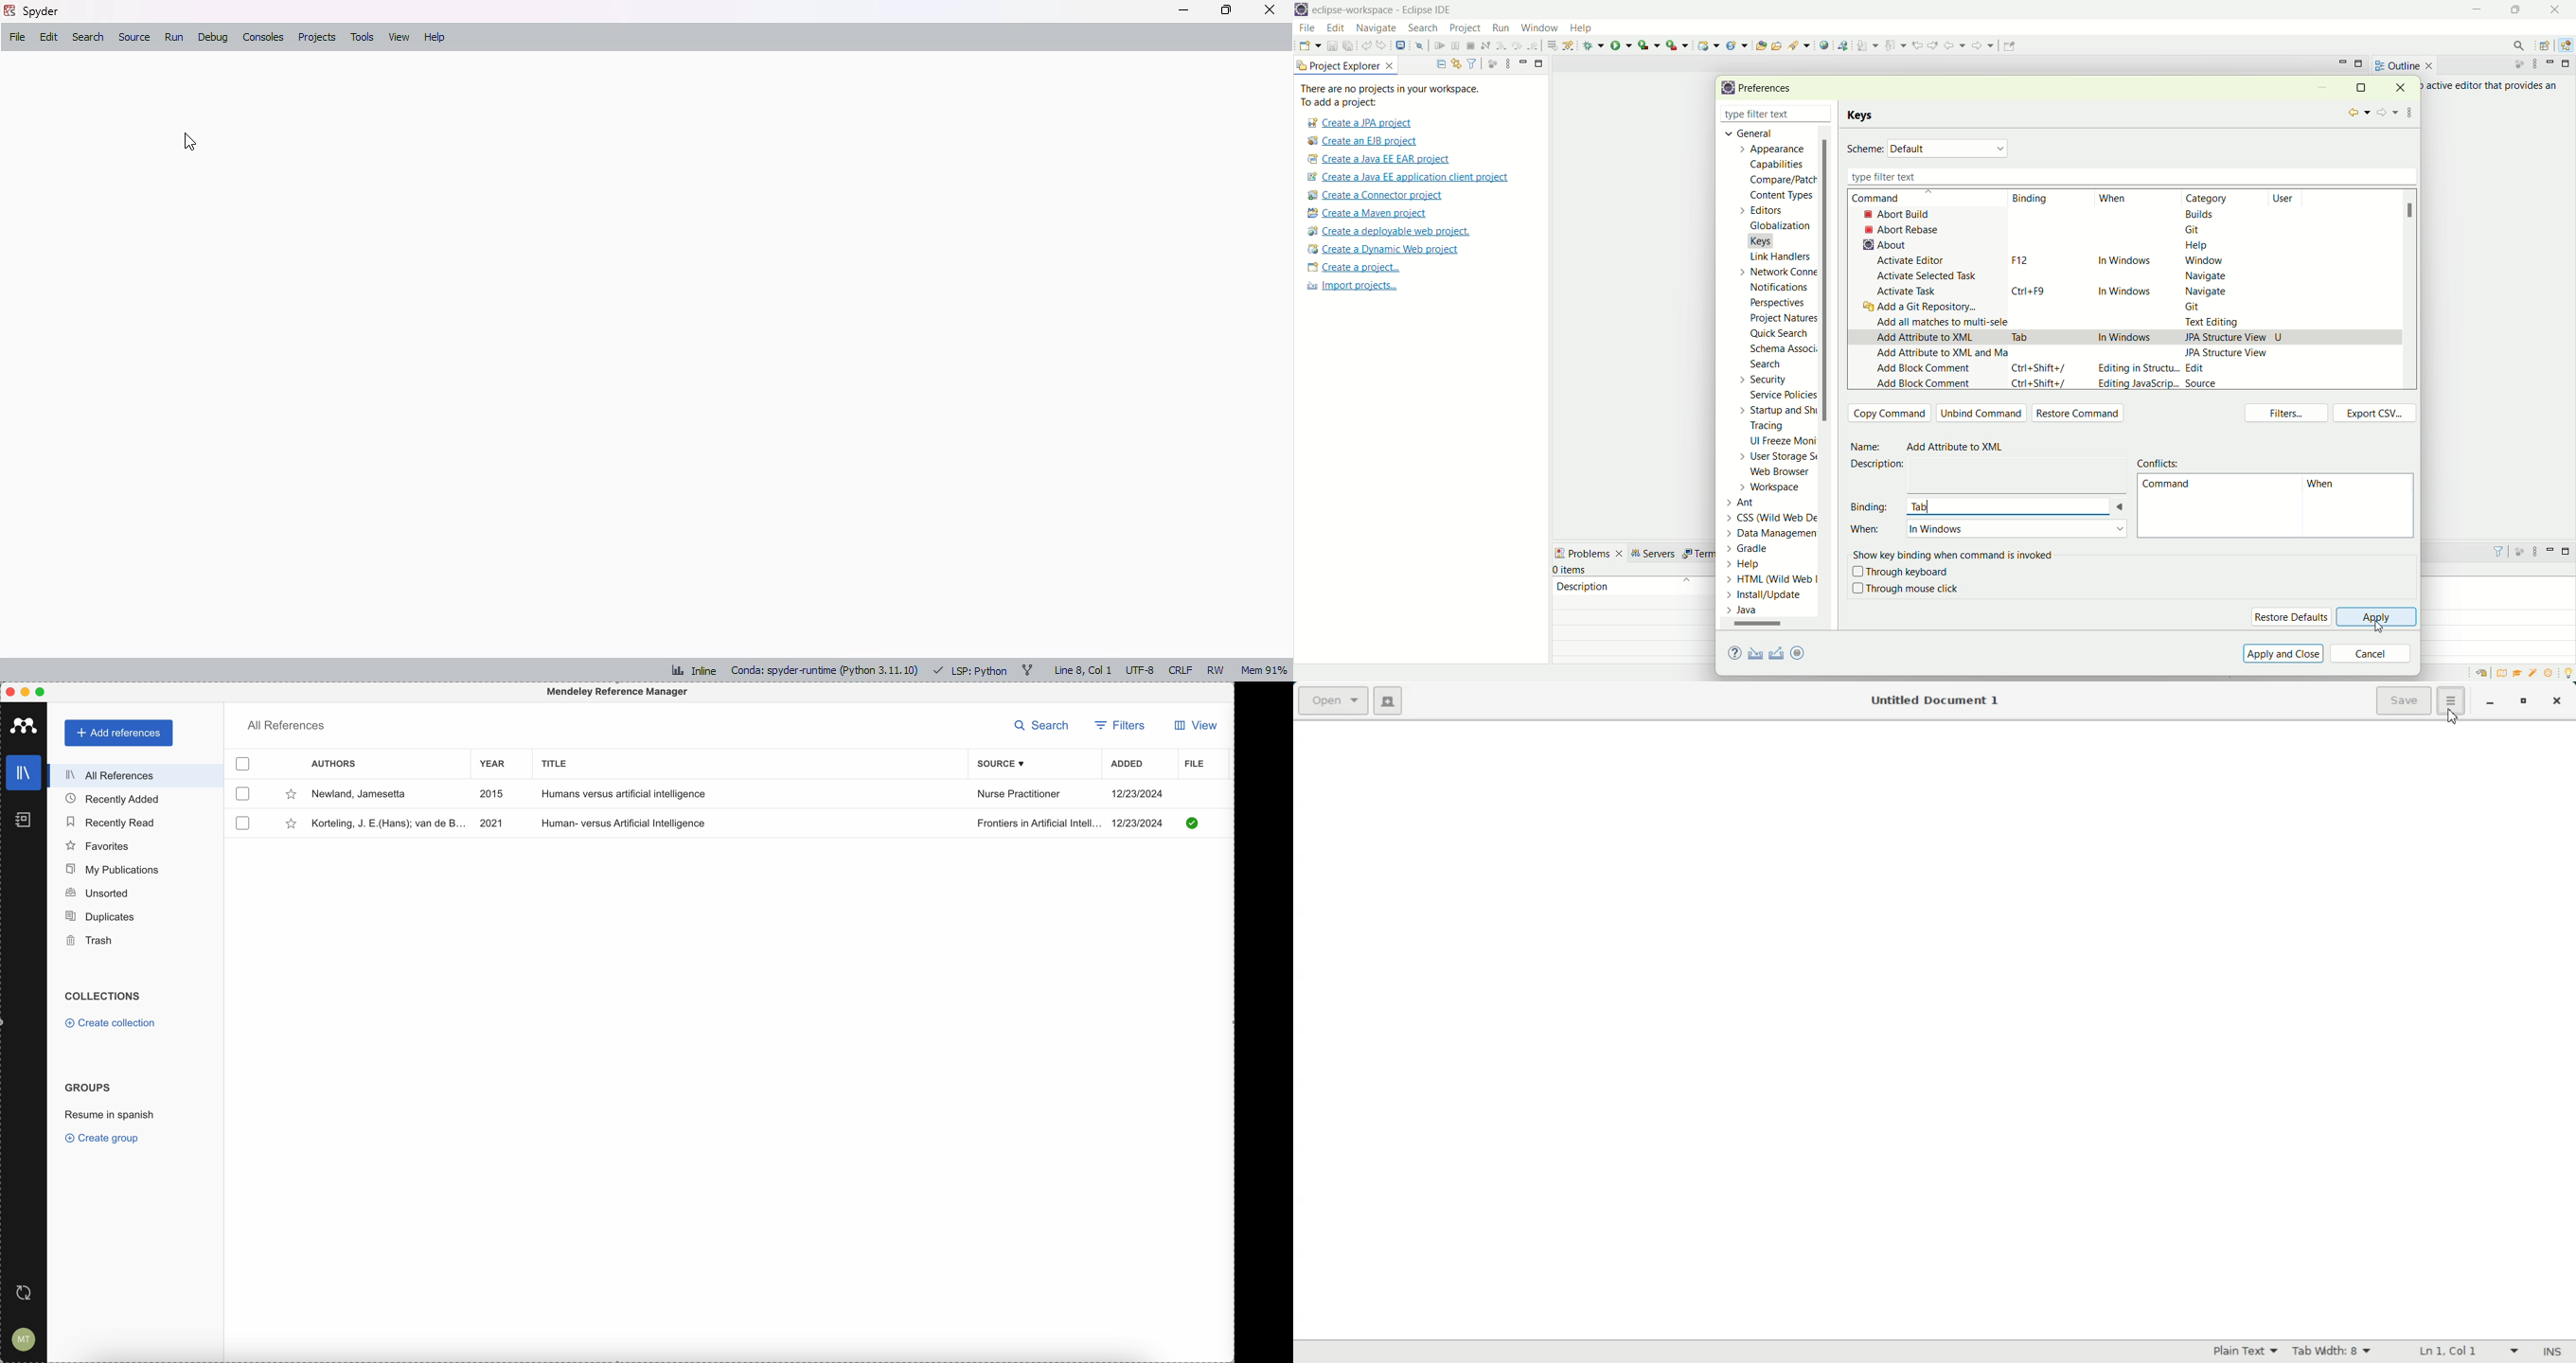 The image size is (2576, 1372). Describe the element at coordinates (1800, 45) in the screenshot. I see `search` at that location.